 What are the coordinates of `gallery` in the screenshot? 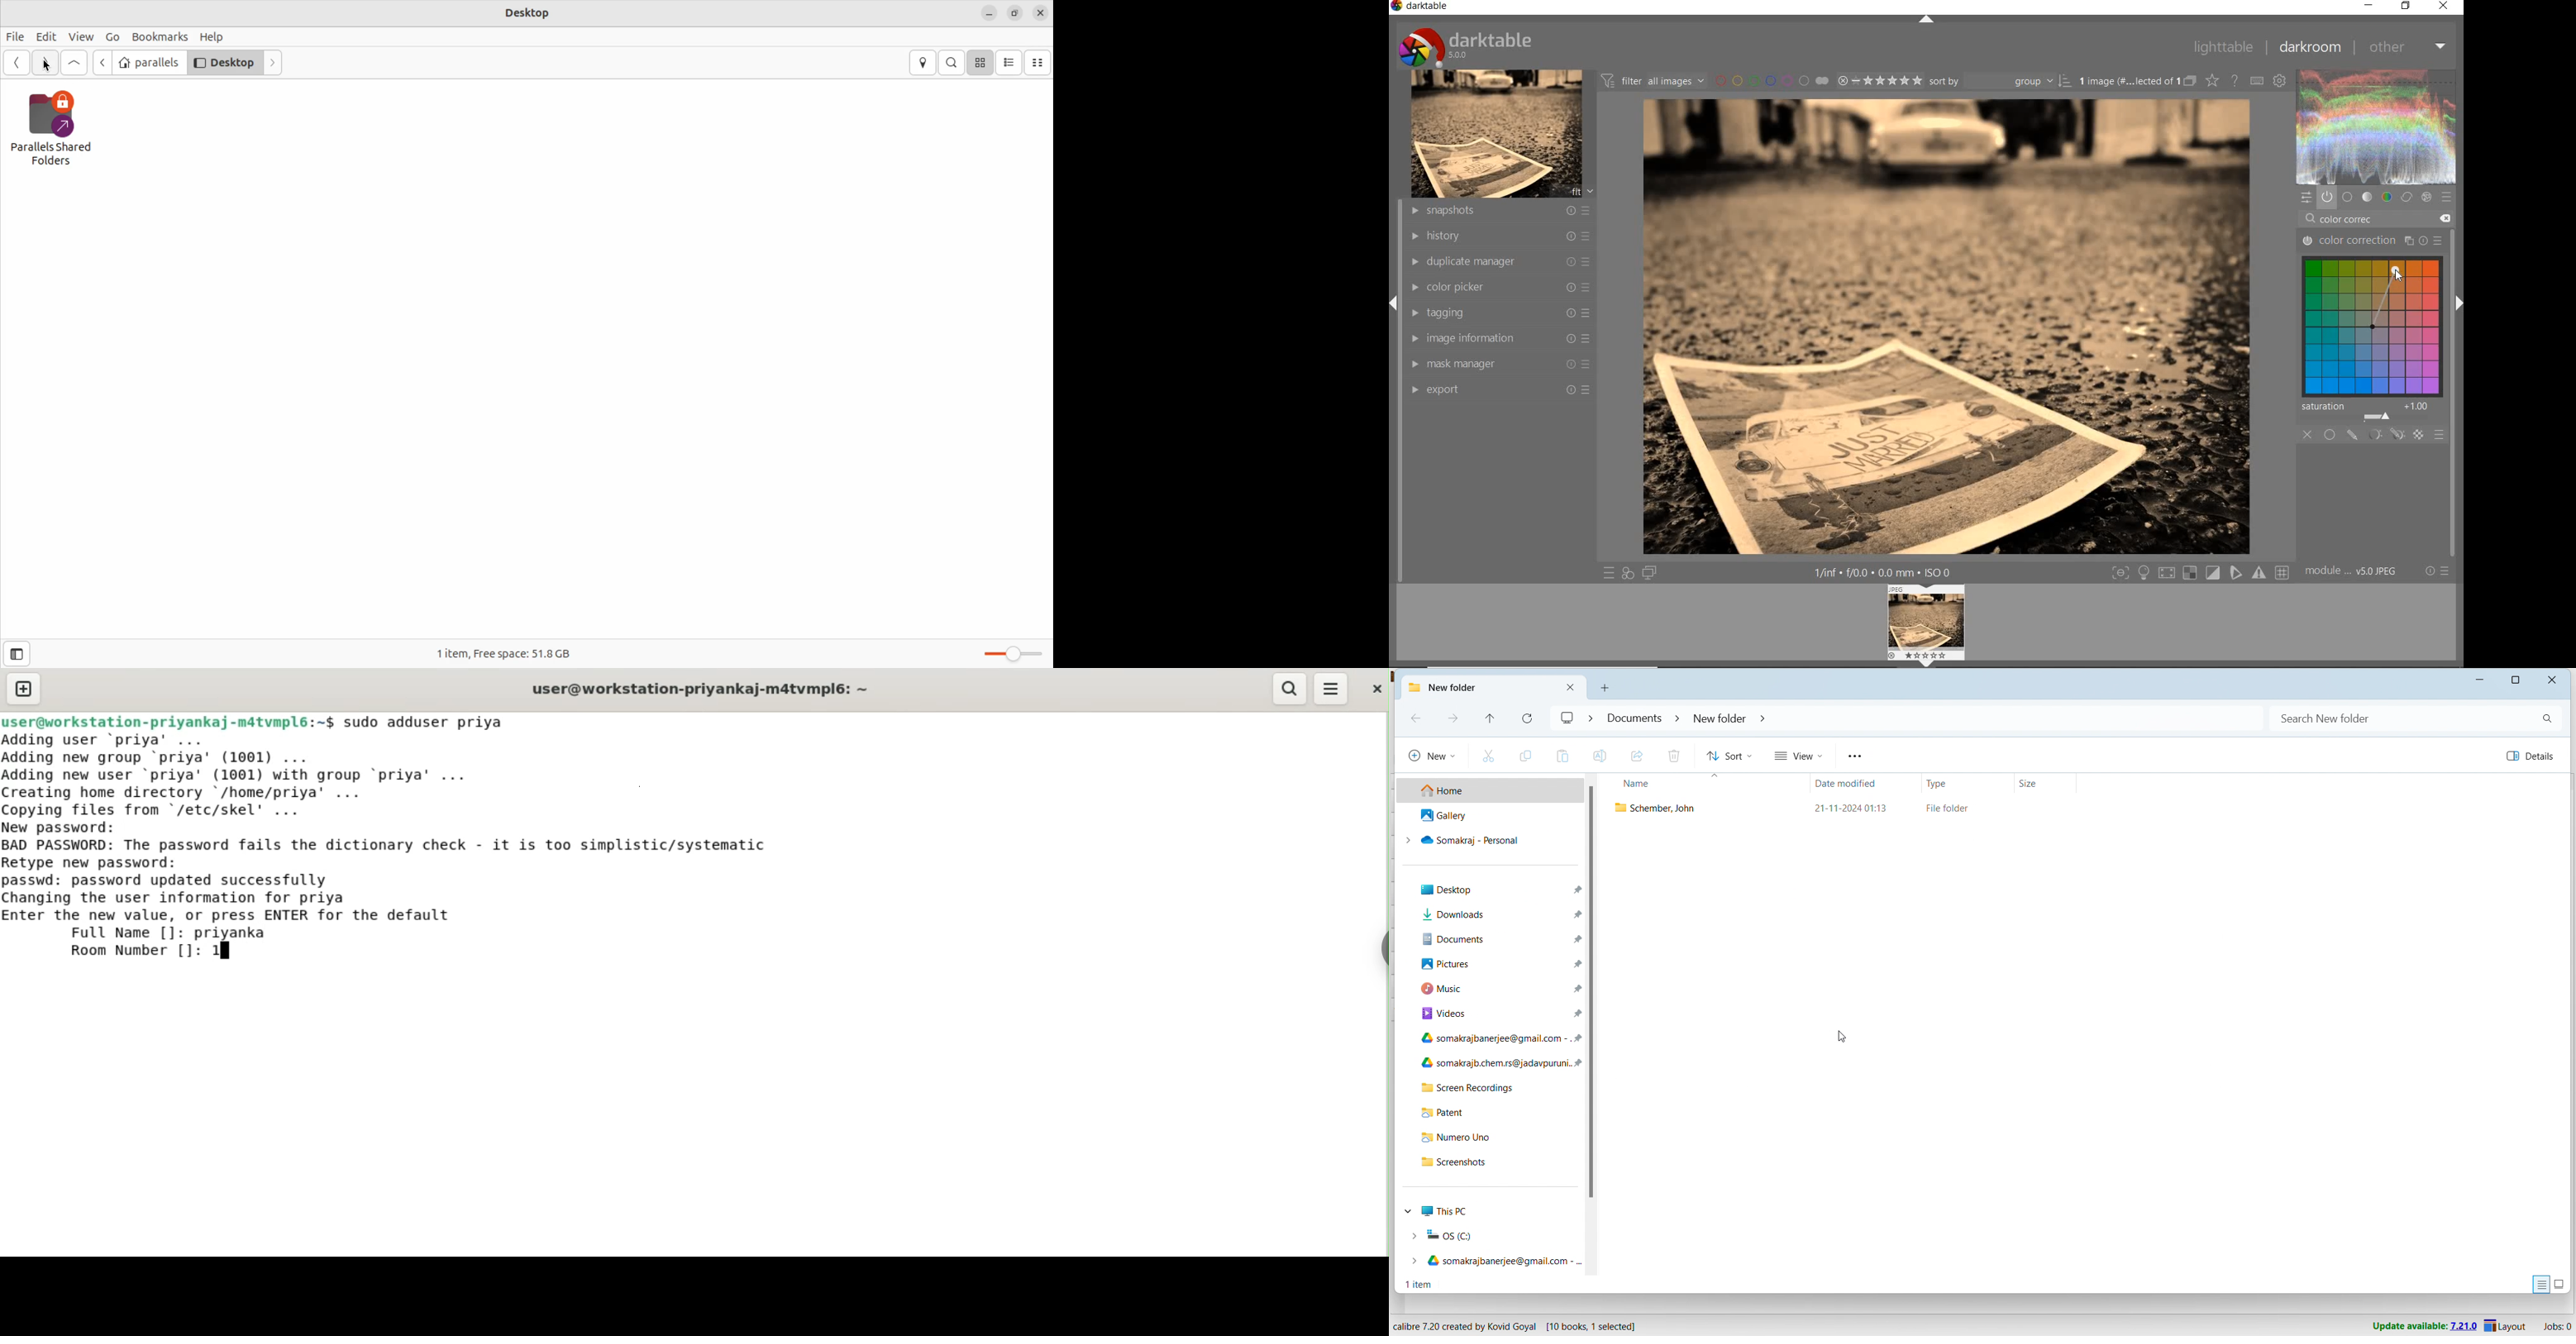 It's located at (1482, 813).